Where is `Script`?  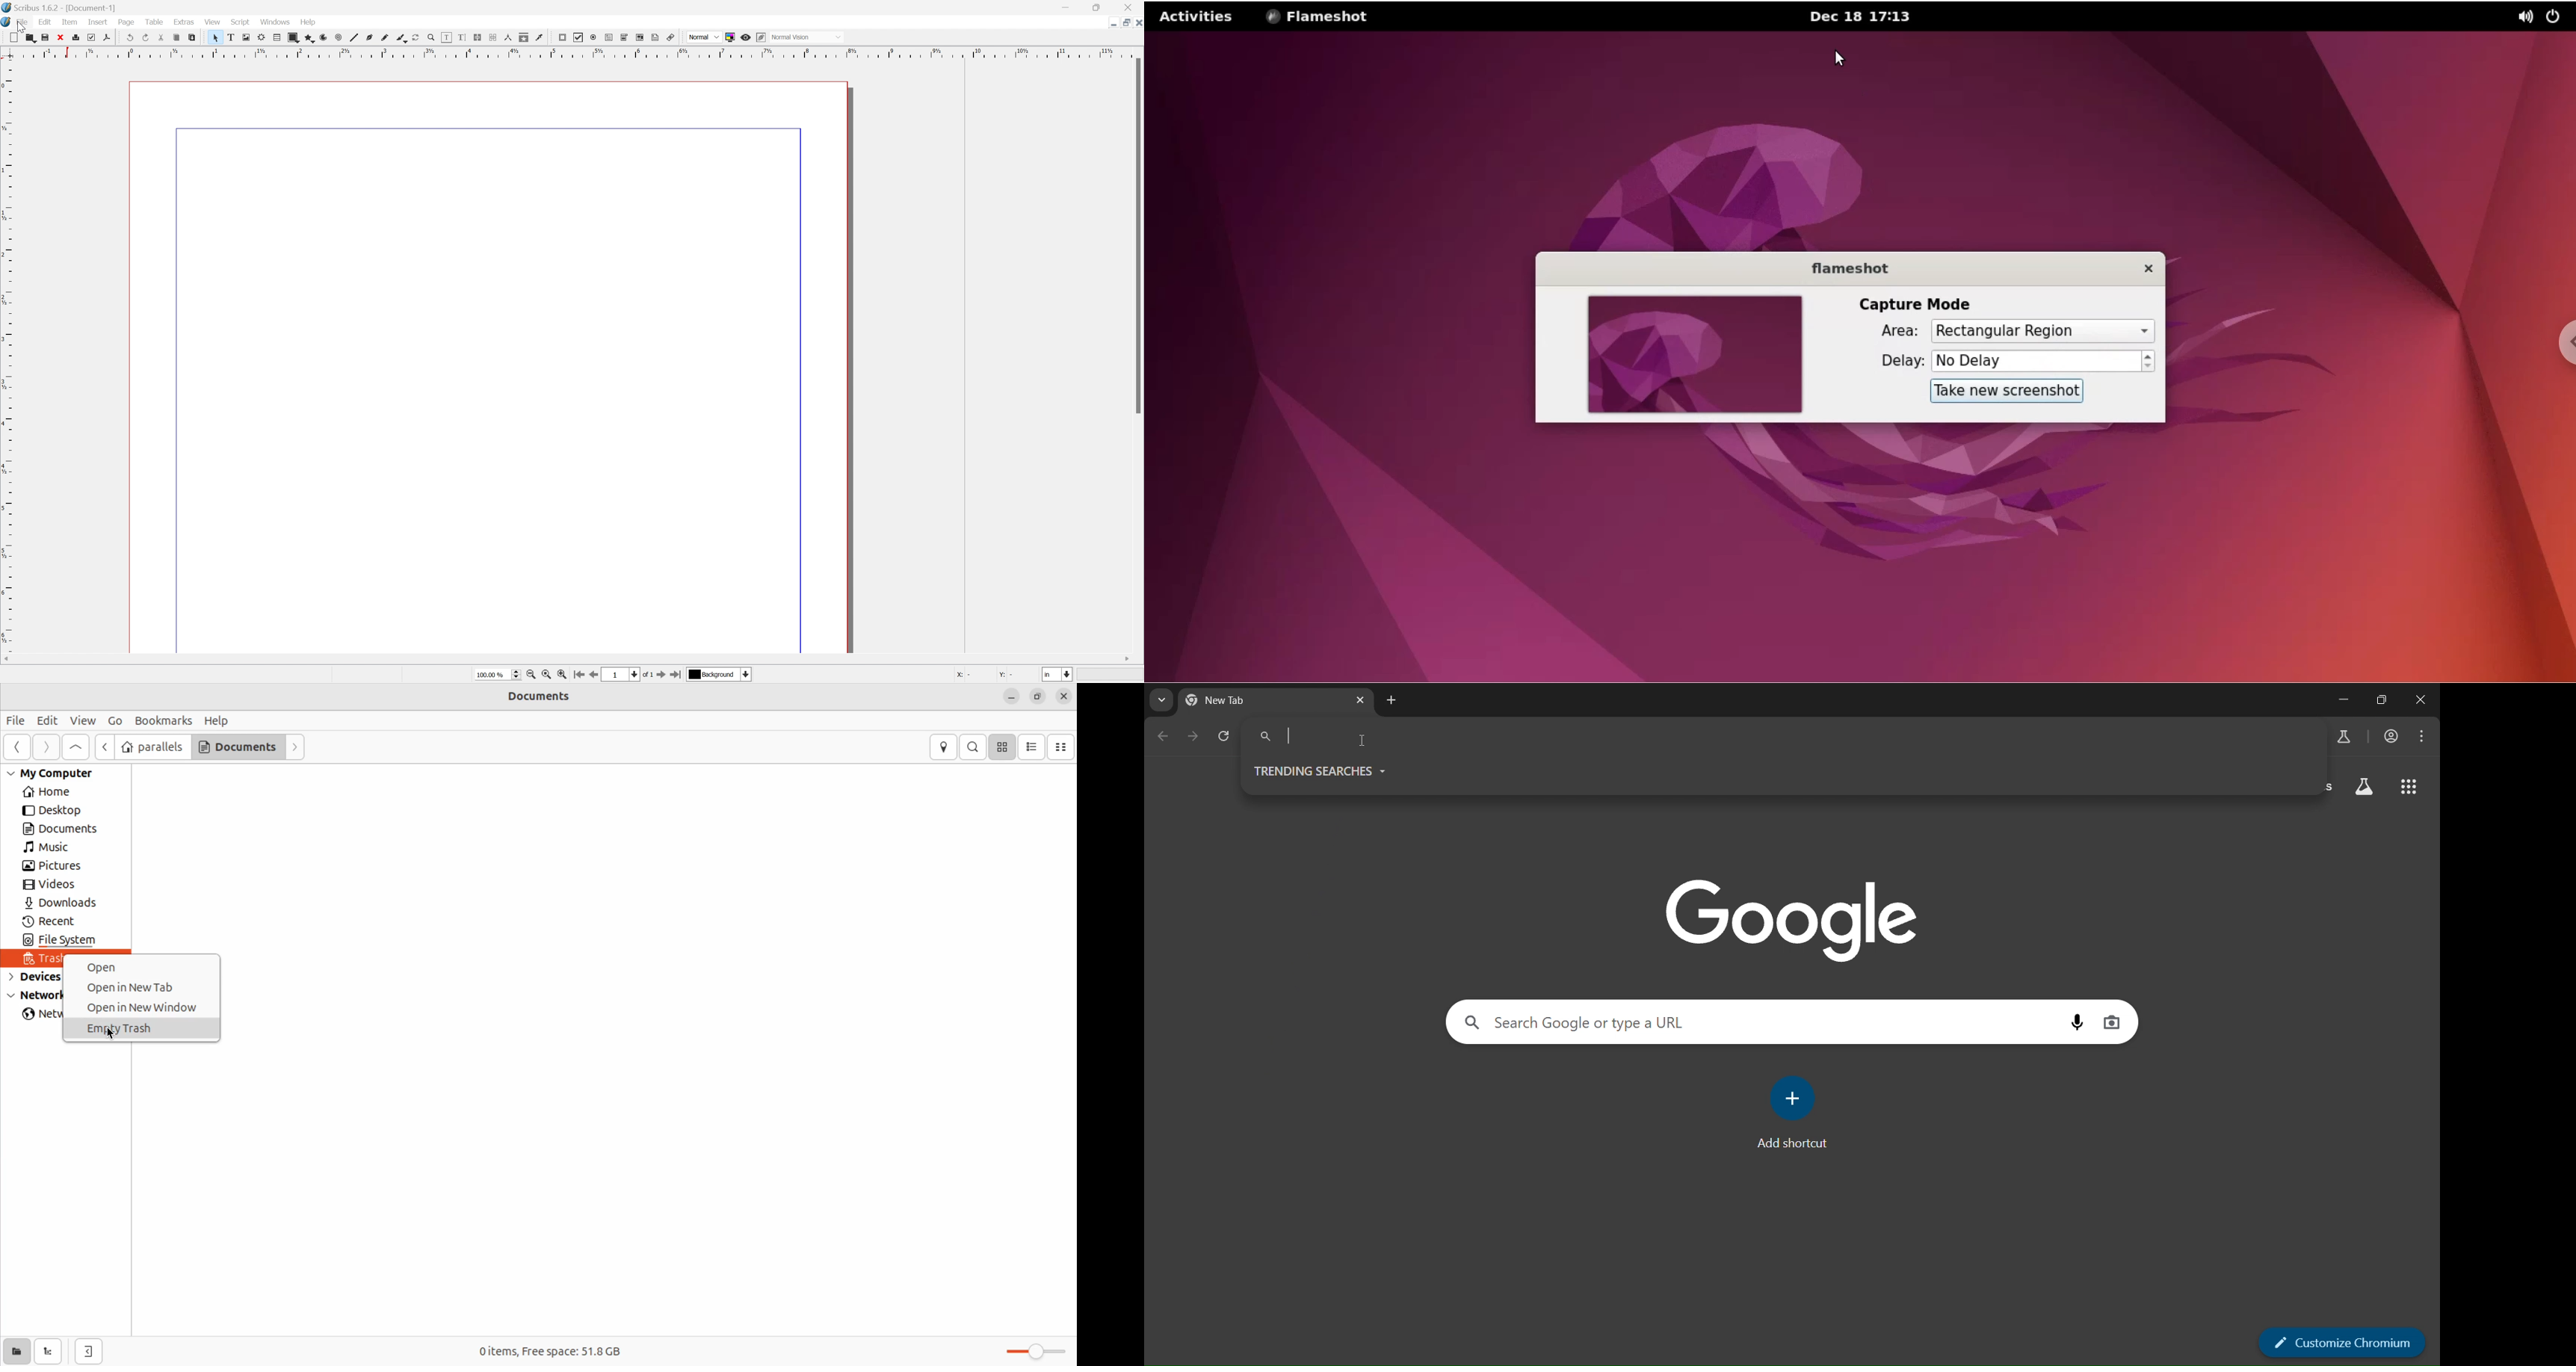
Script is located at coordinates (240, 23).